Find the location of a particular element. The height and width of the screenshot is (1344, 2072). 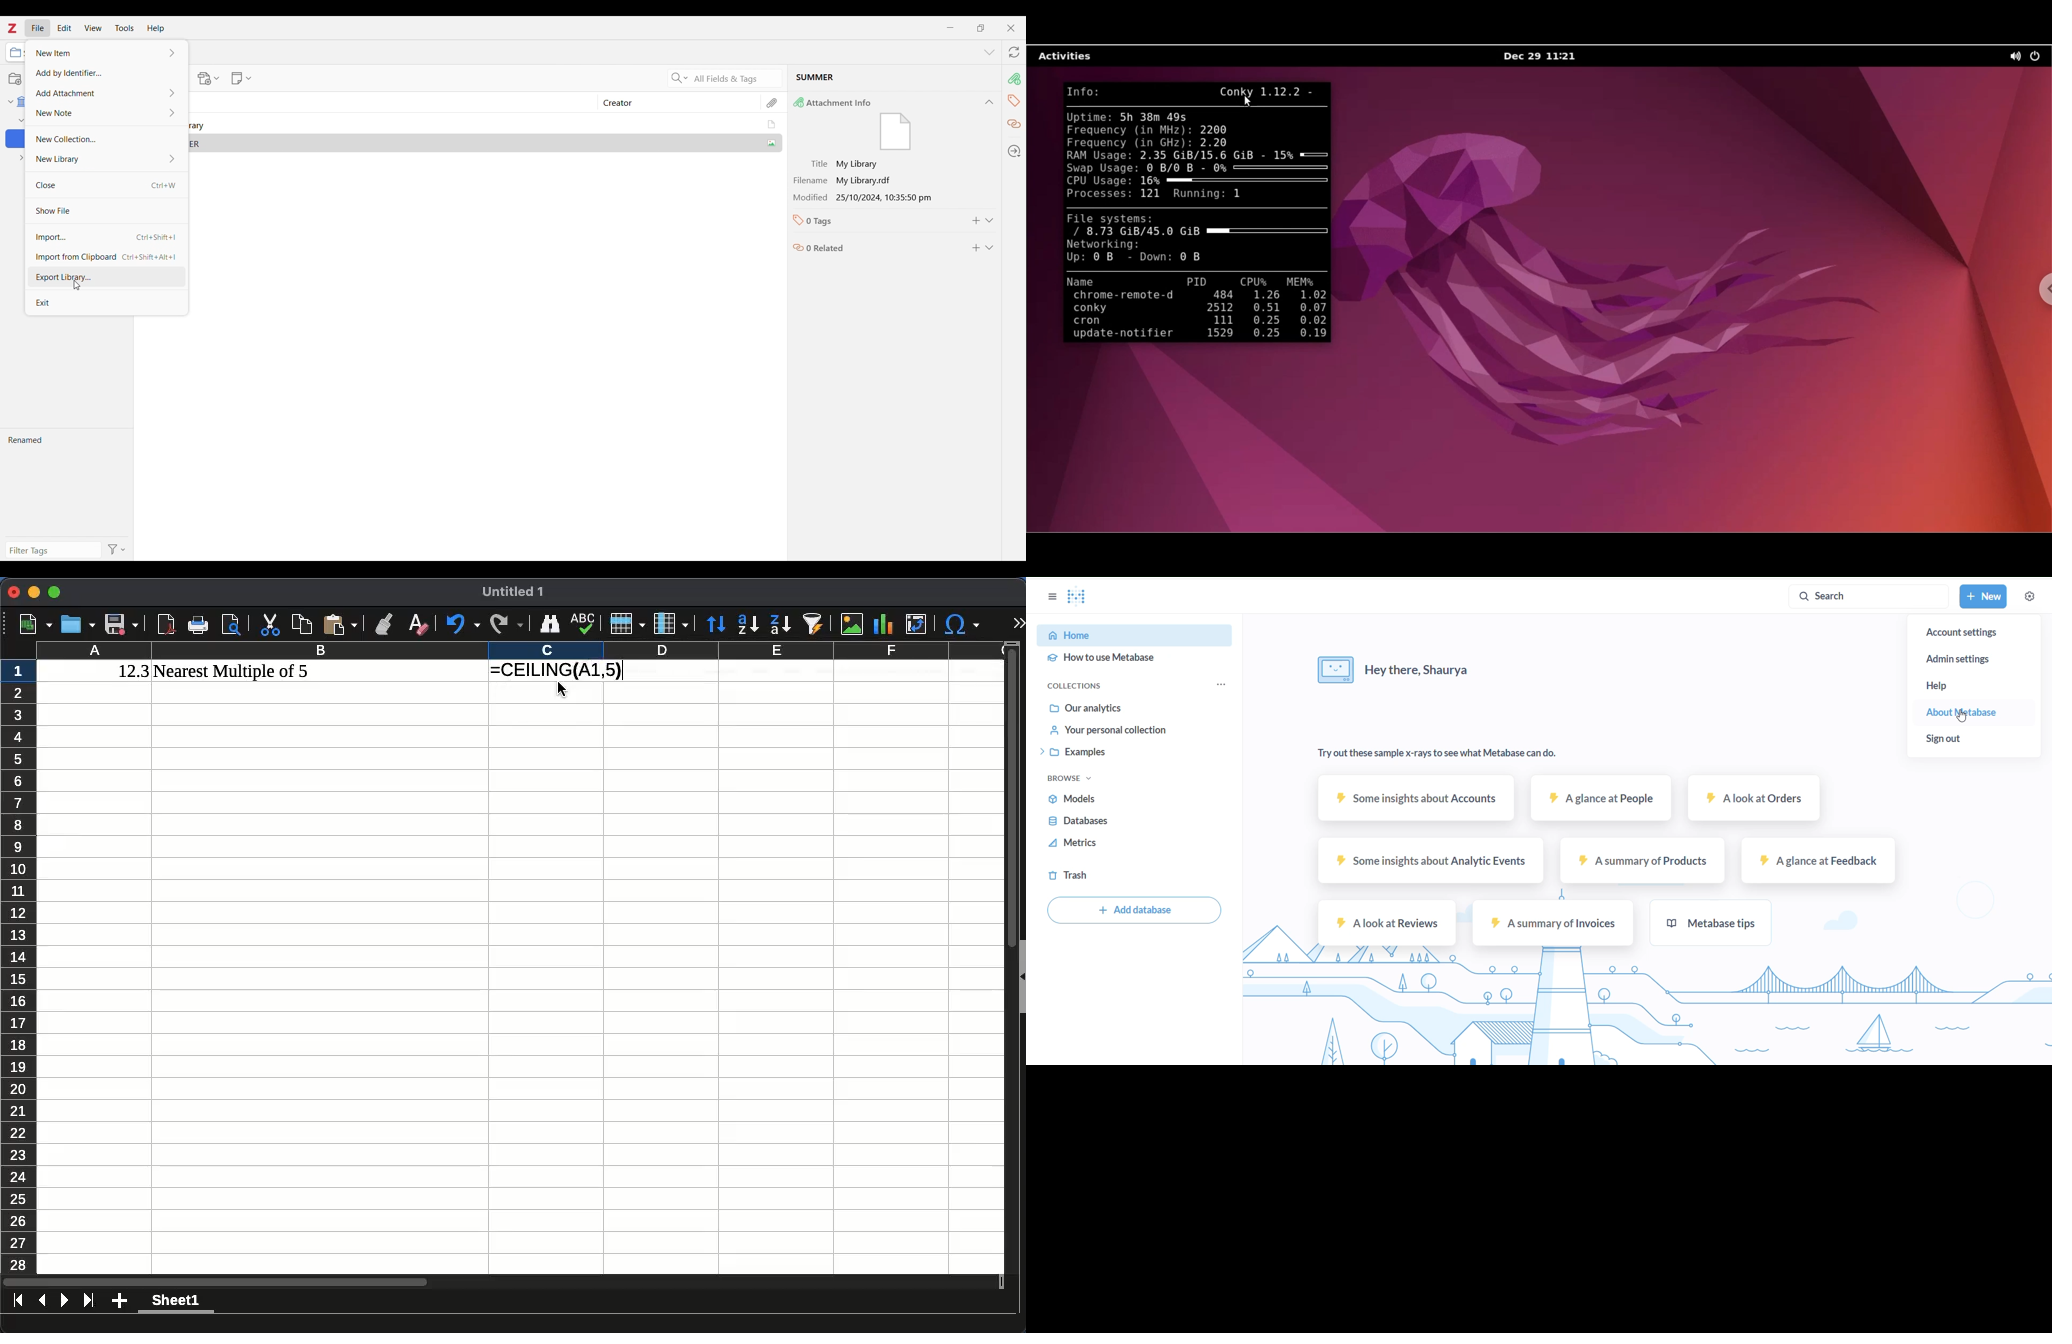

Filename : My library.rdf is located at coordinates (874, 181).